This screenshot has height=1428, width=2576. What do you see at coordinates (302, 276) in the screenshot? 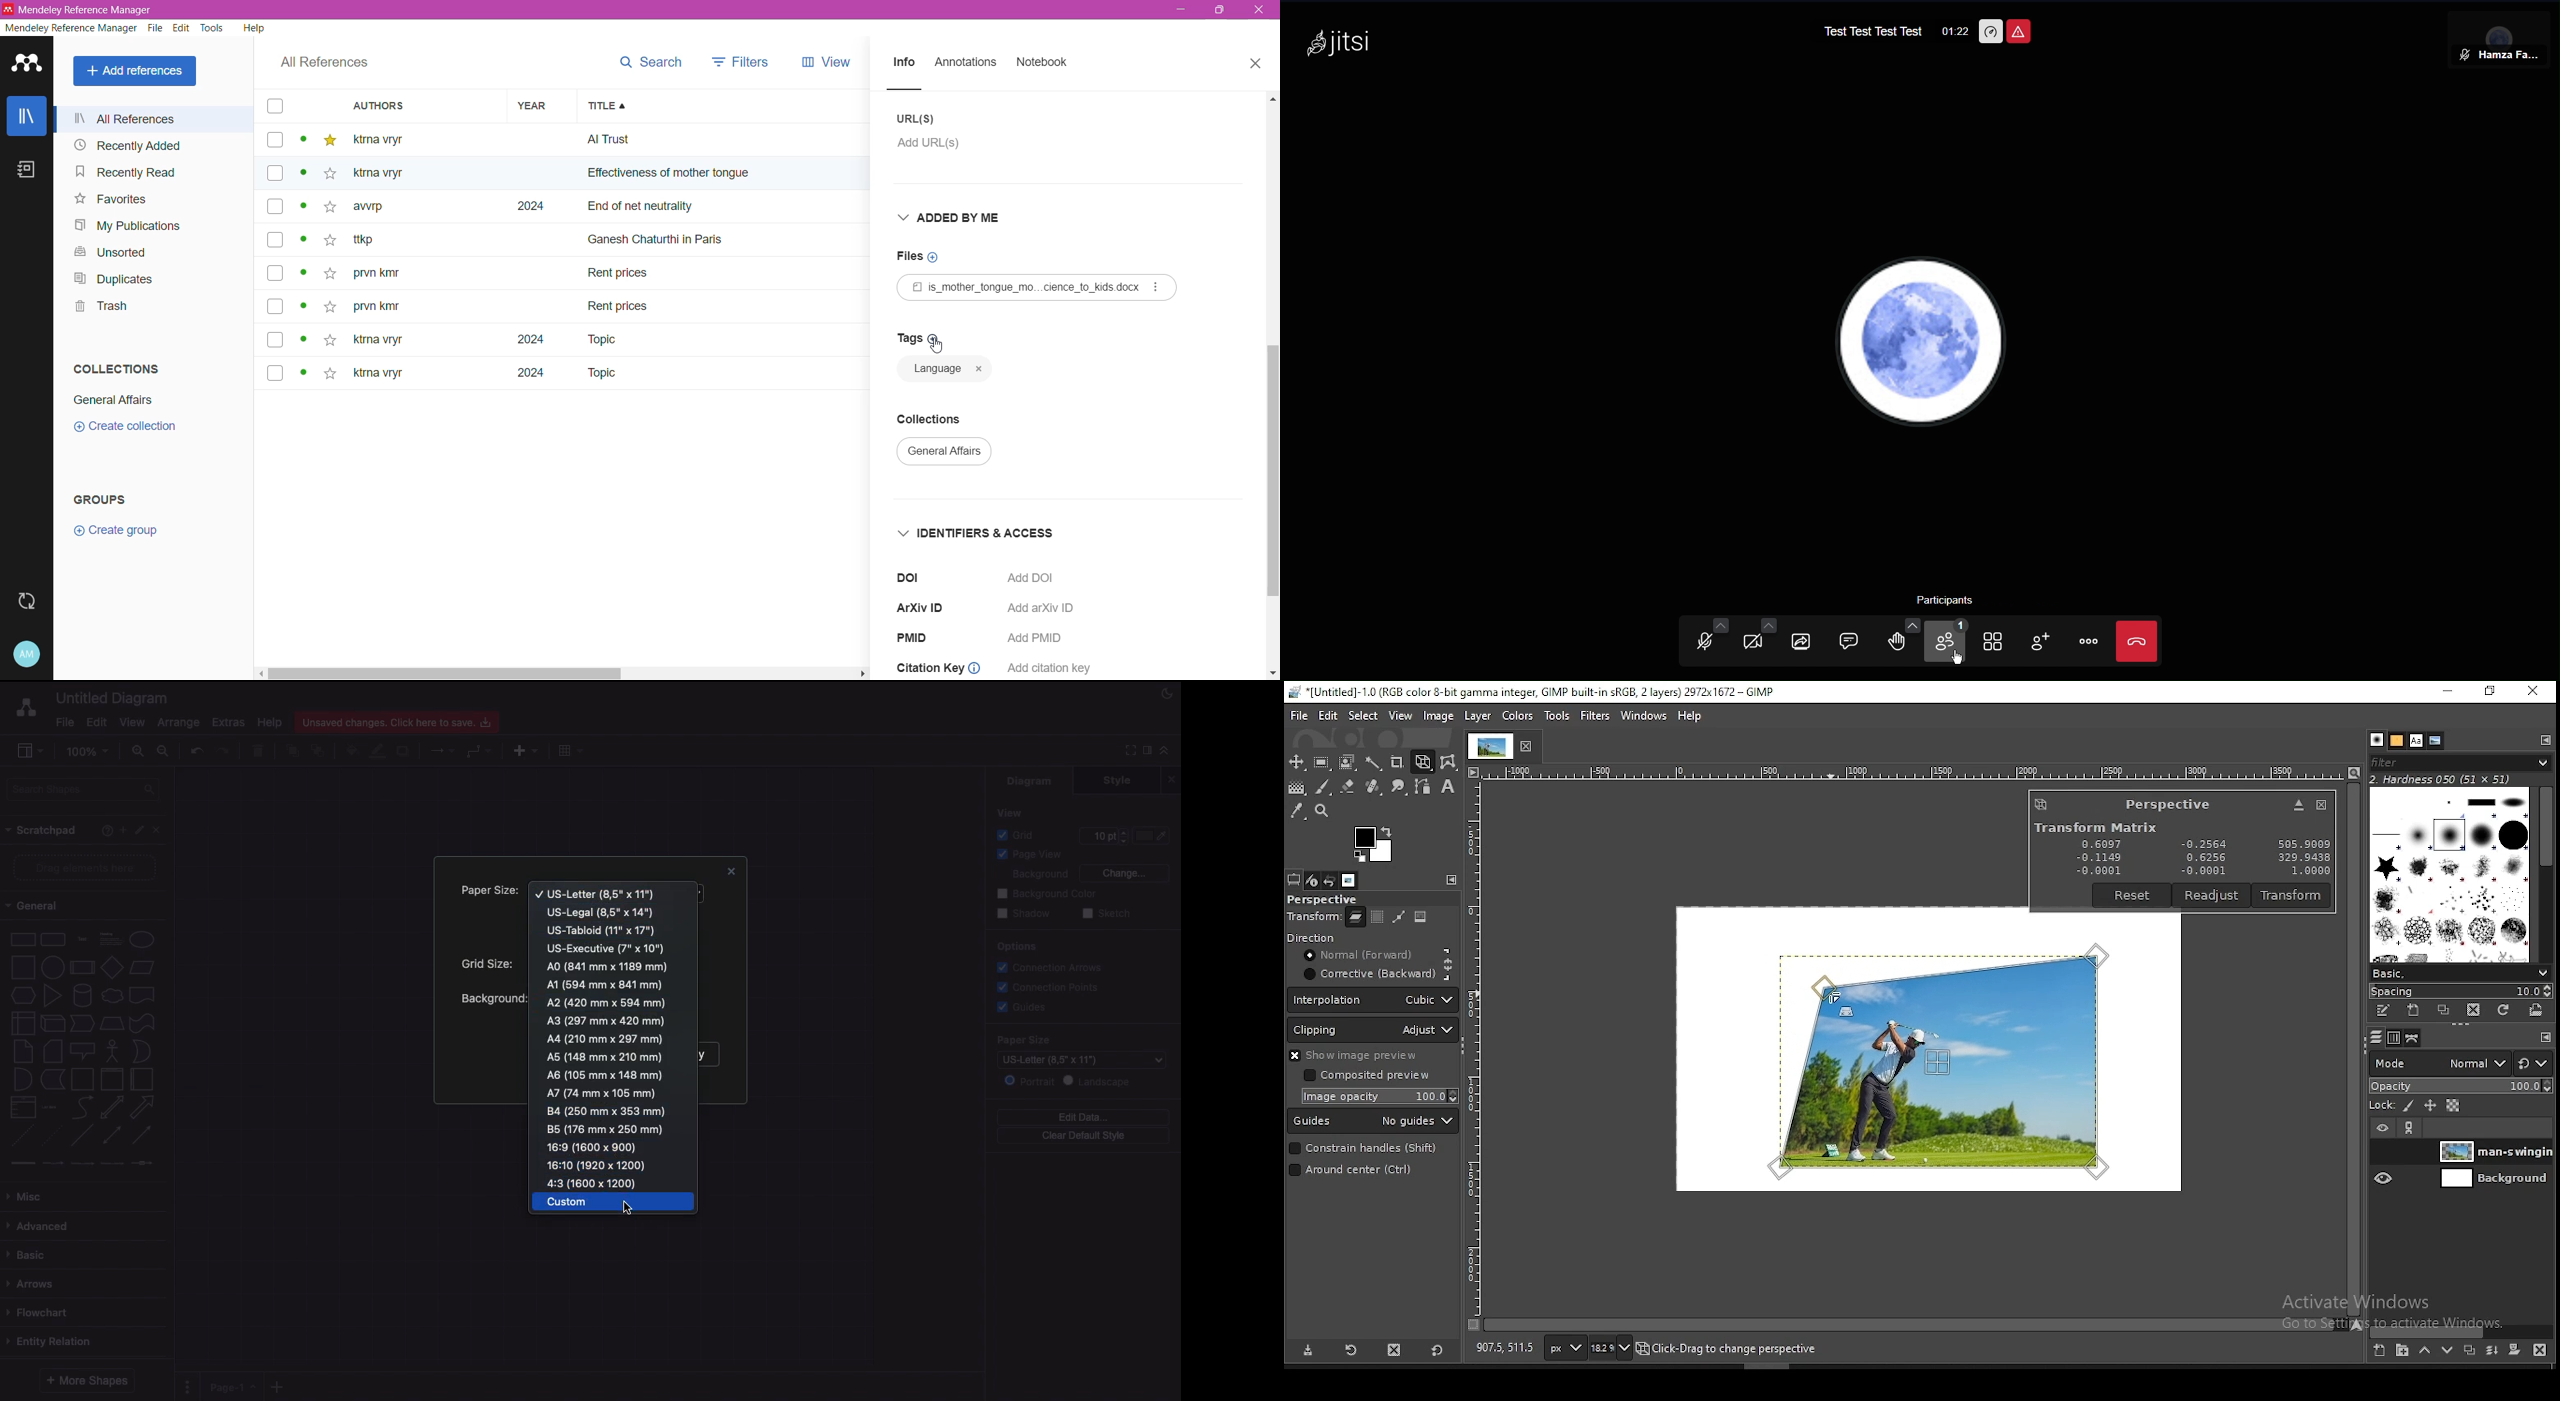
I see `dot ` at bounding box center [302, 276].